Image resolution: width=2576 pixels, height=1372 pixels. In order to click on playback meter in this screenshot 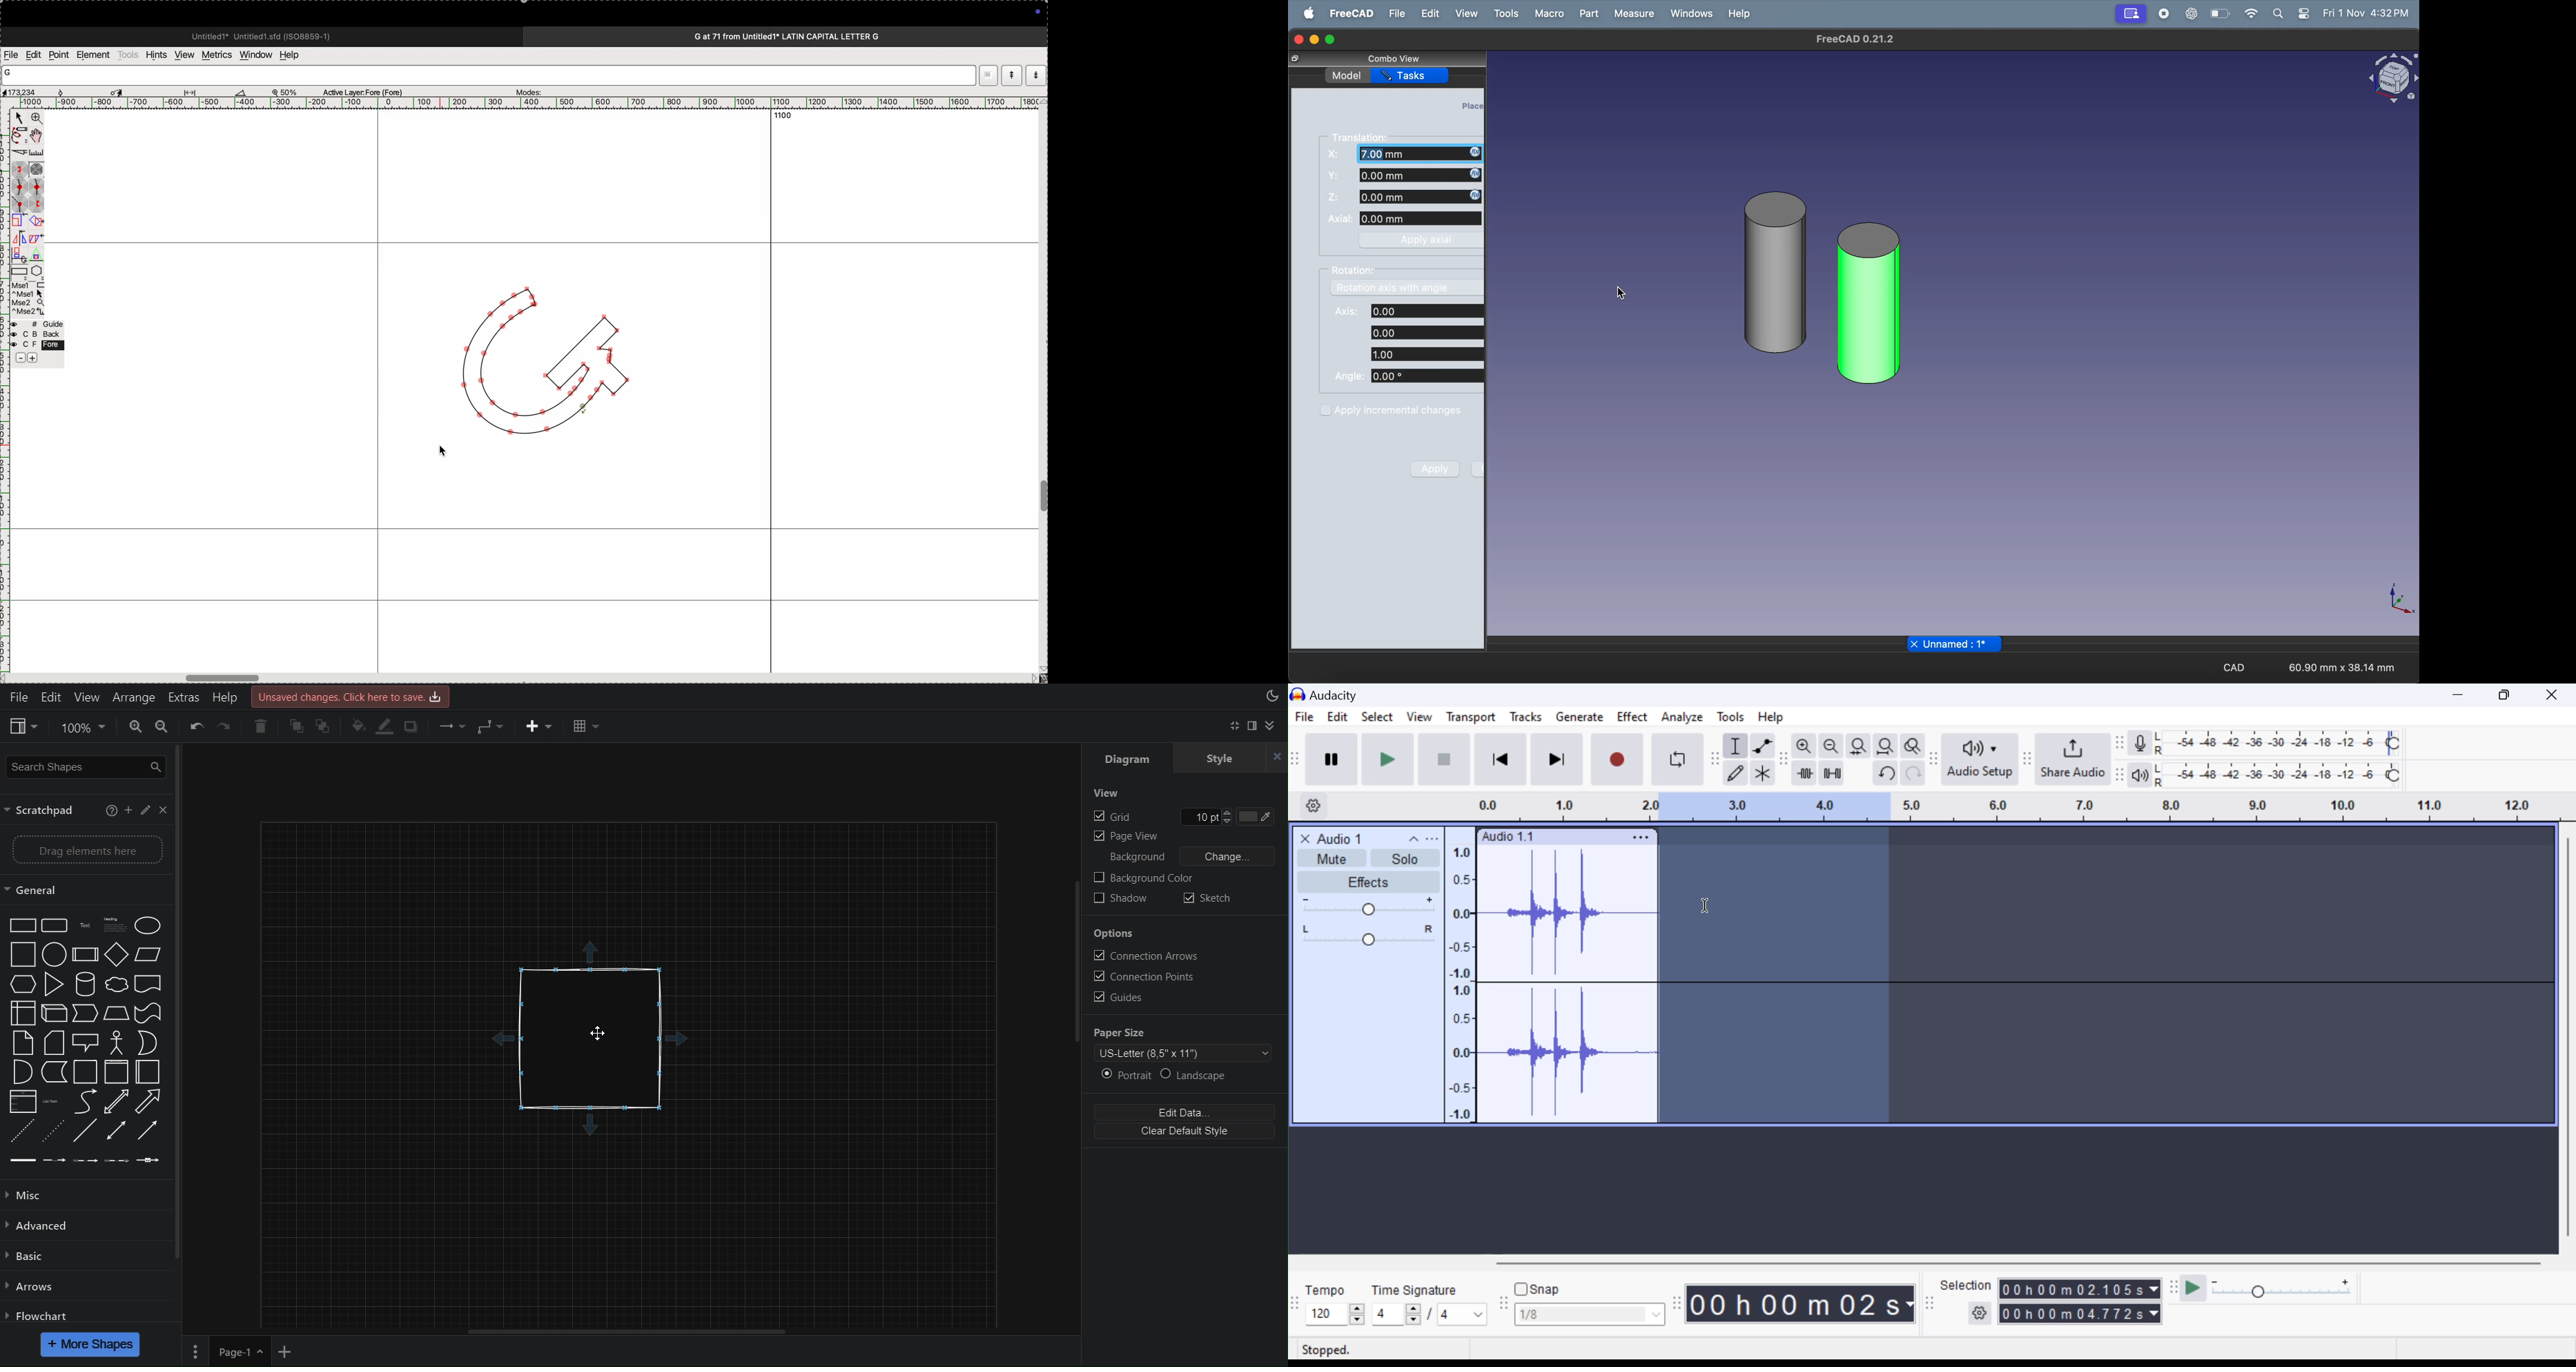, I will do `click(2141, 775)`.